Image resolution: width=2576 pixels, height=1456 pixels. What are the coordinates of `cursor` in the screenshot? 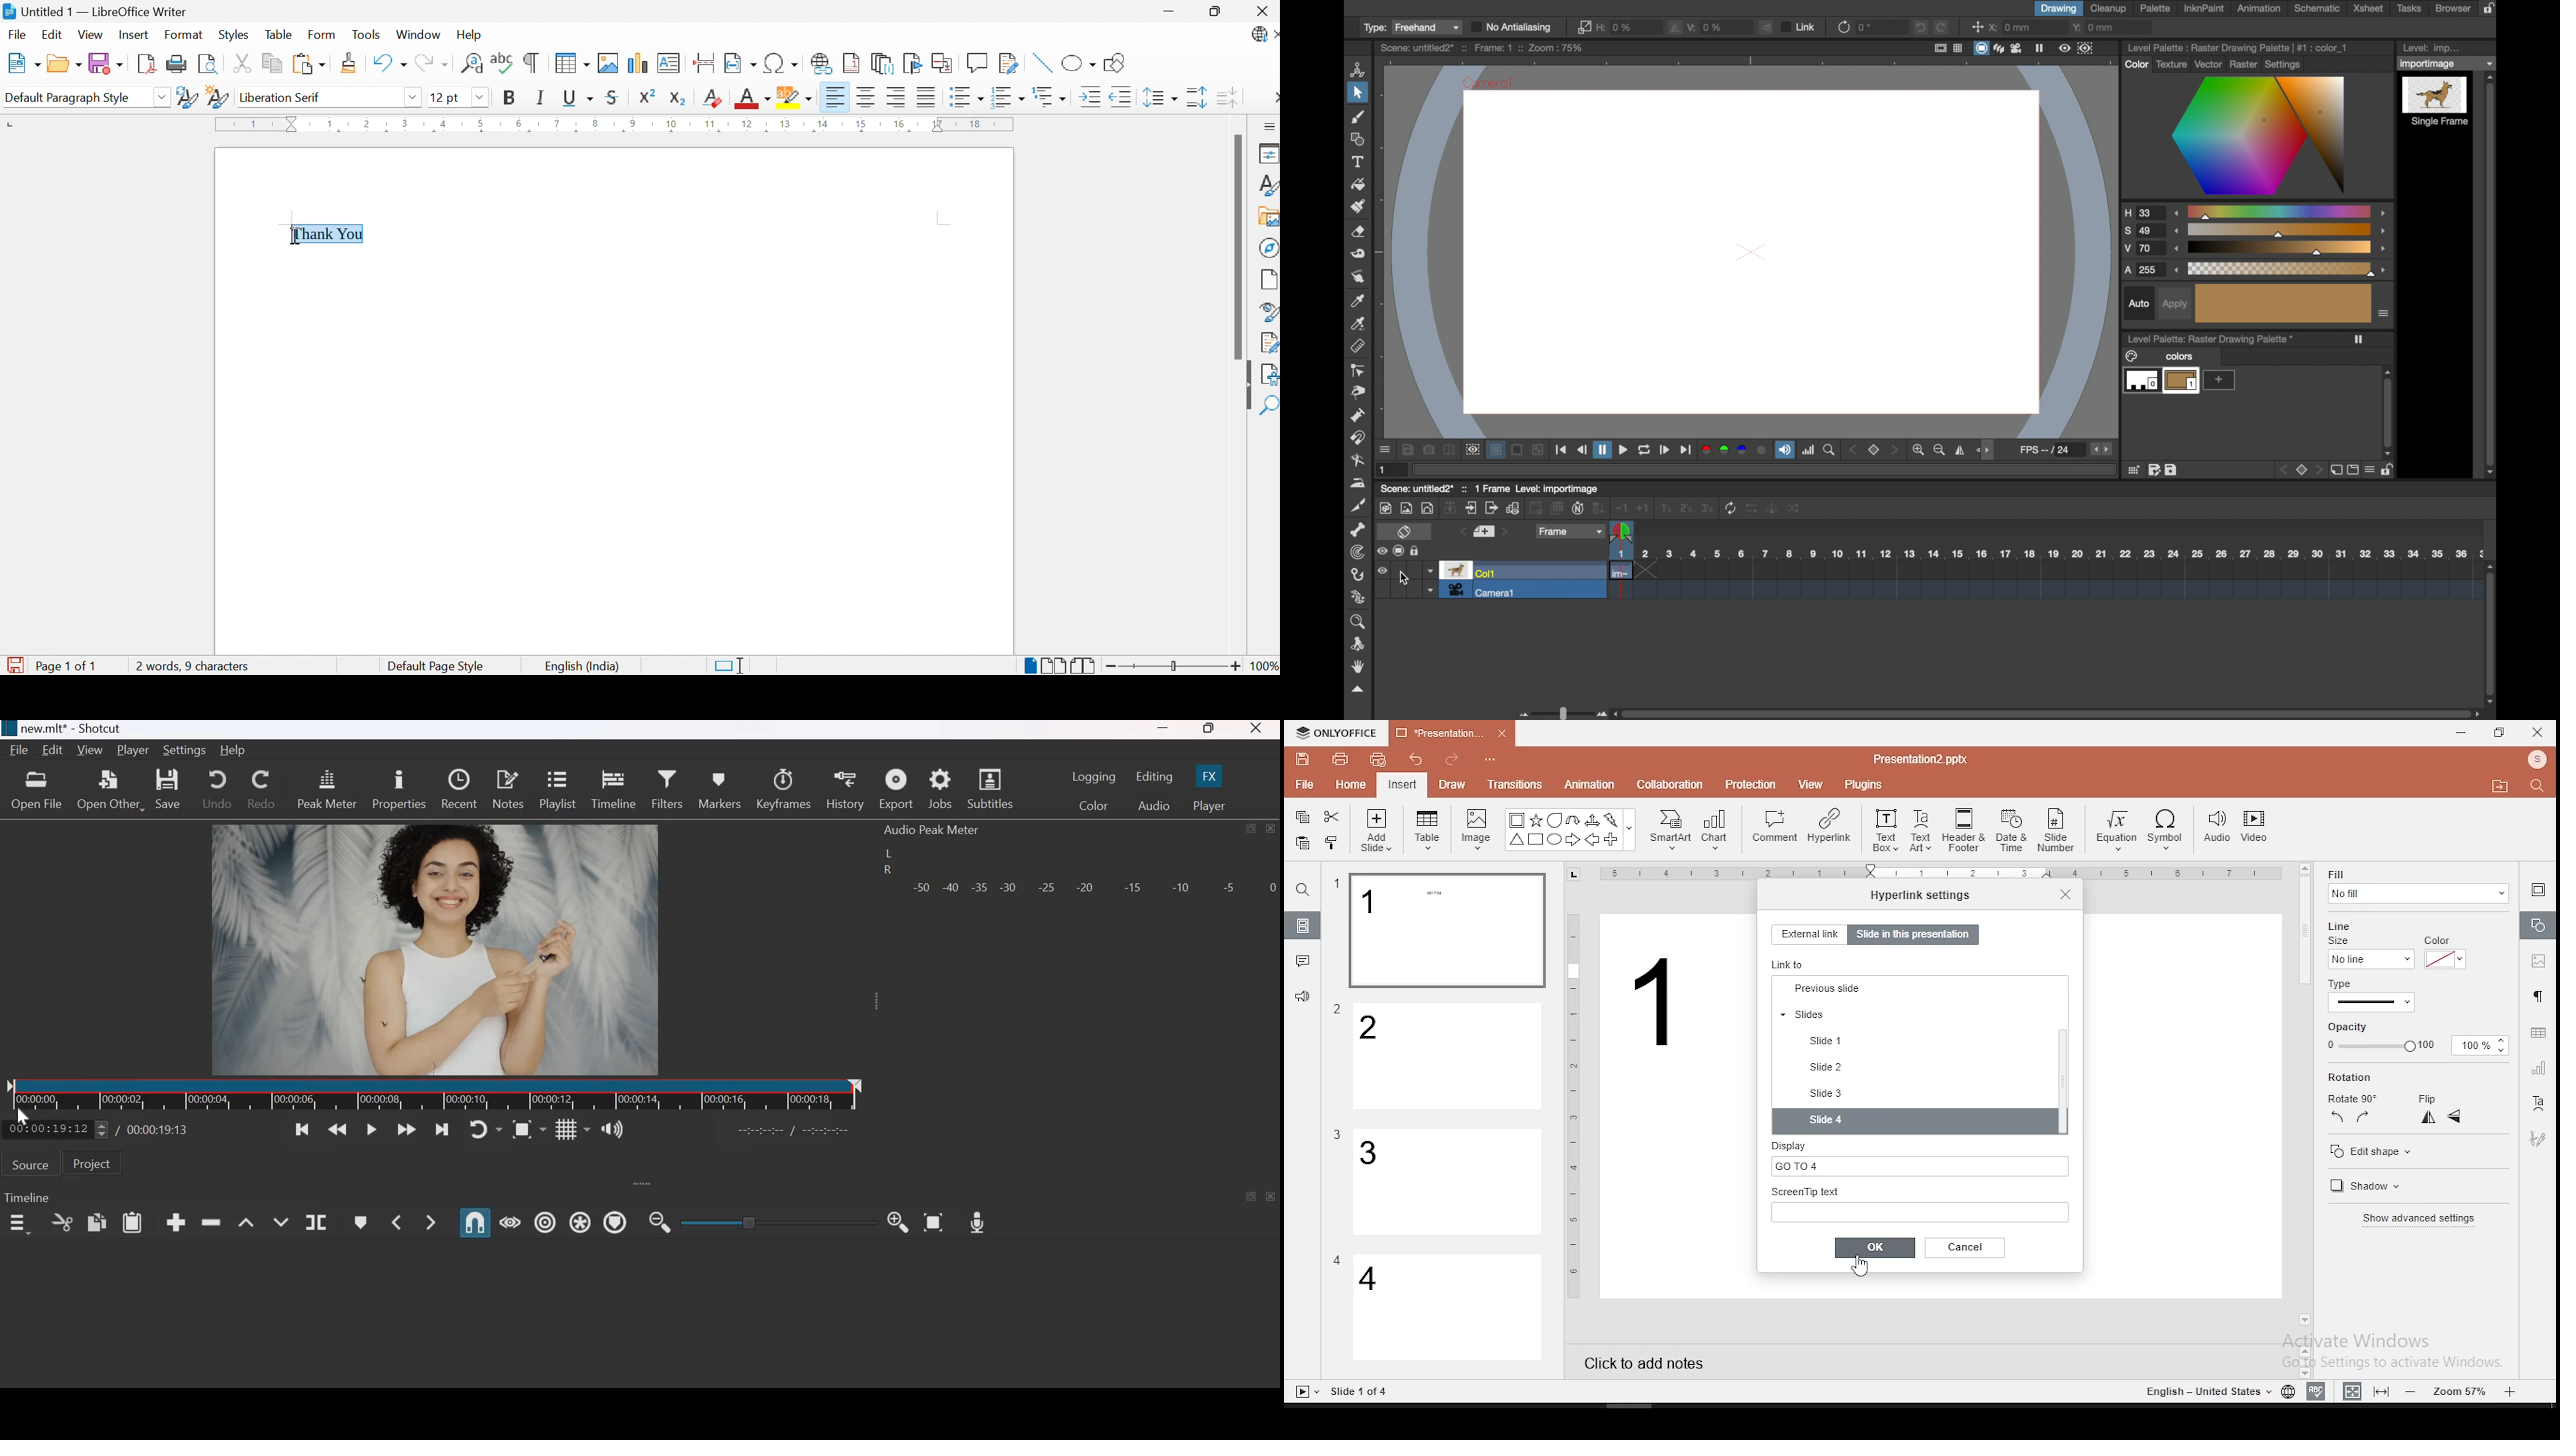 It's located at (30, 1117).